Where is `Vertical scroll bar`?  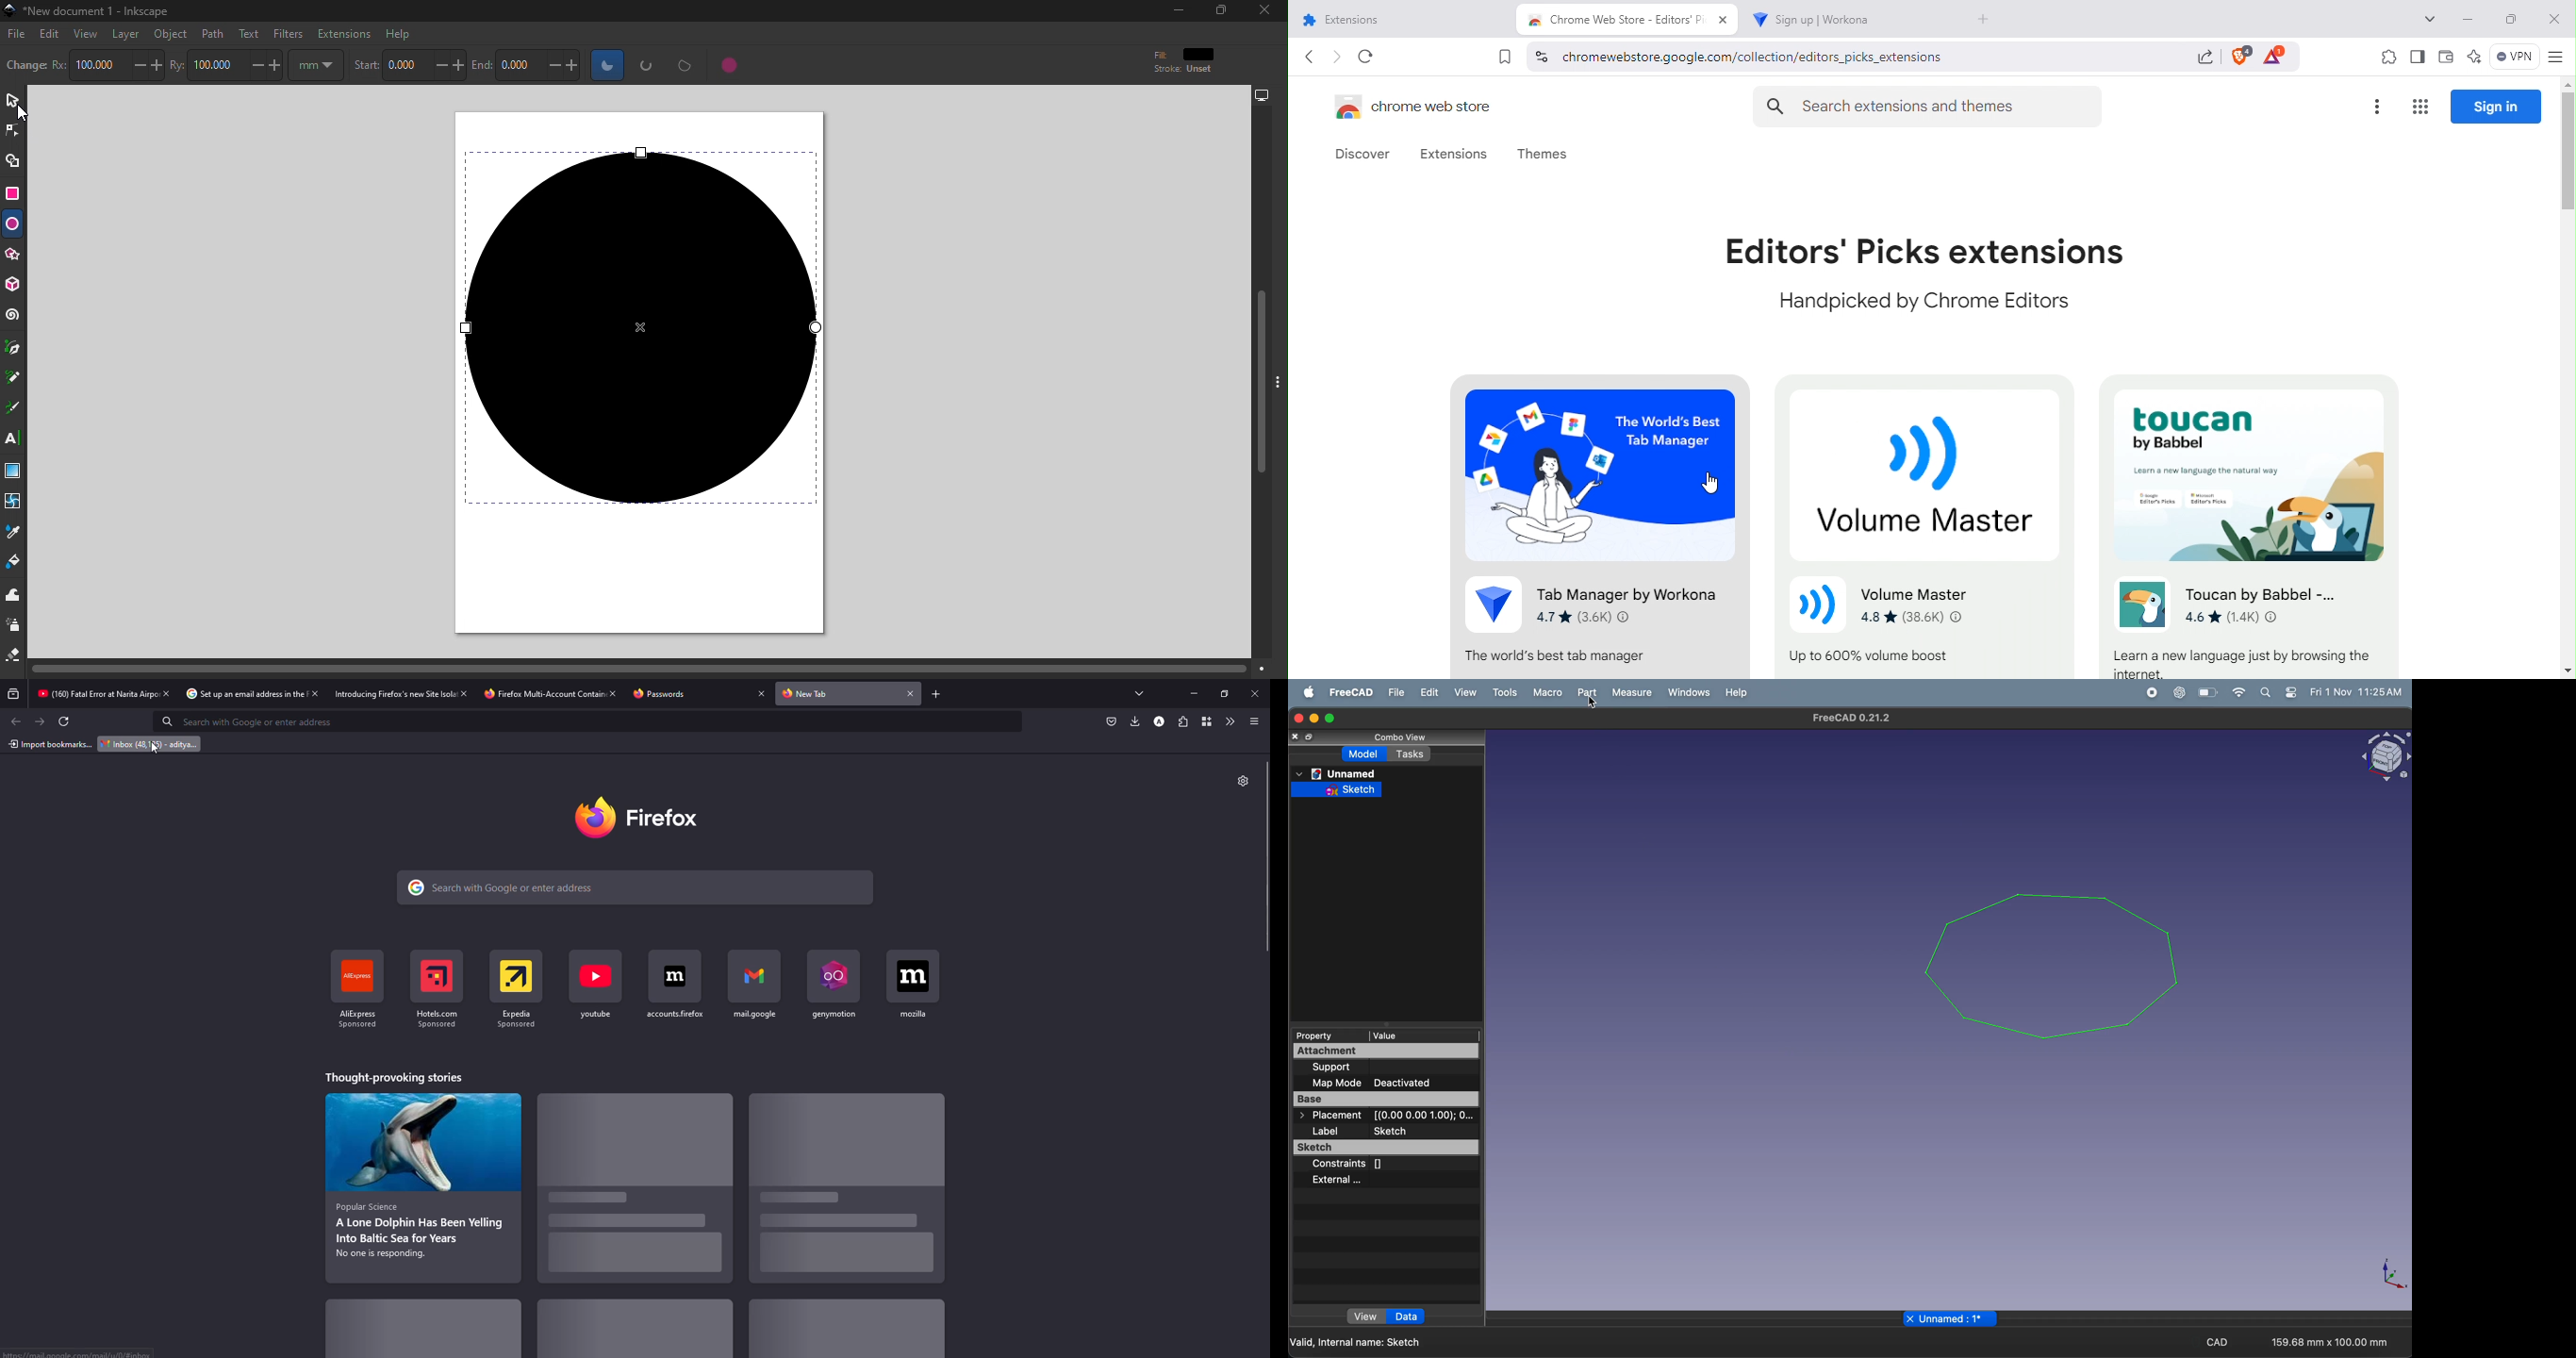 Vertical scroll bar is located at coordinates (1259, 383).